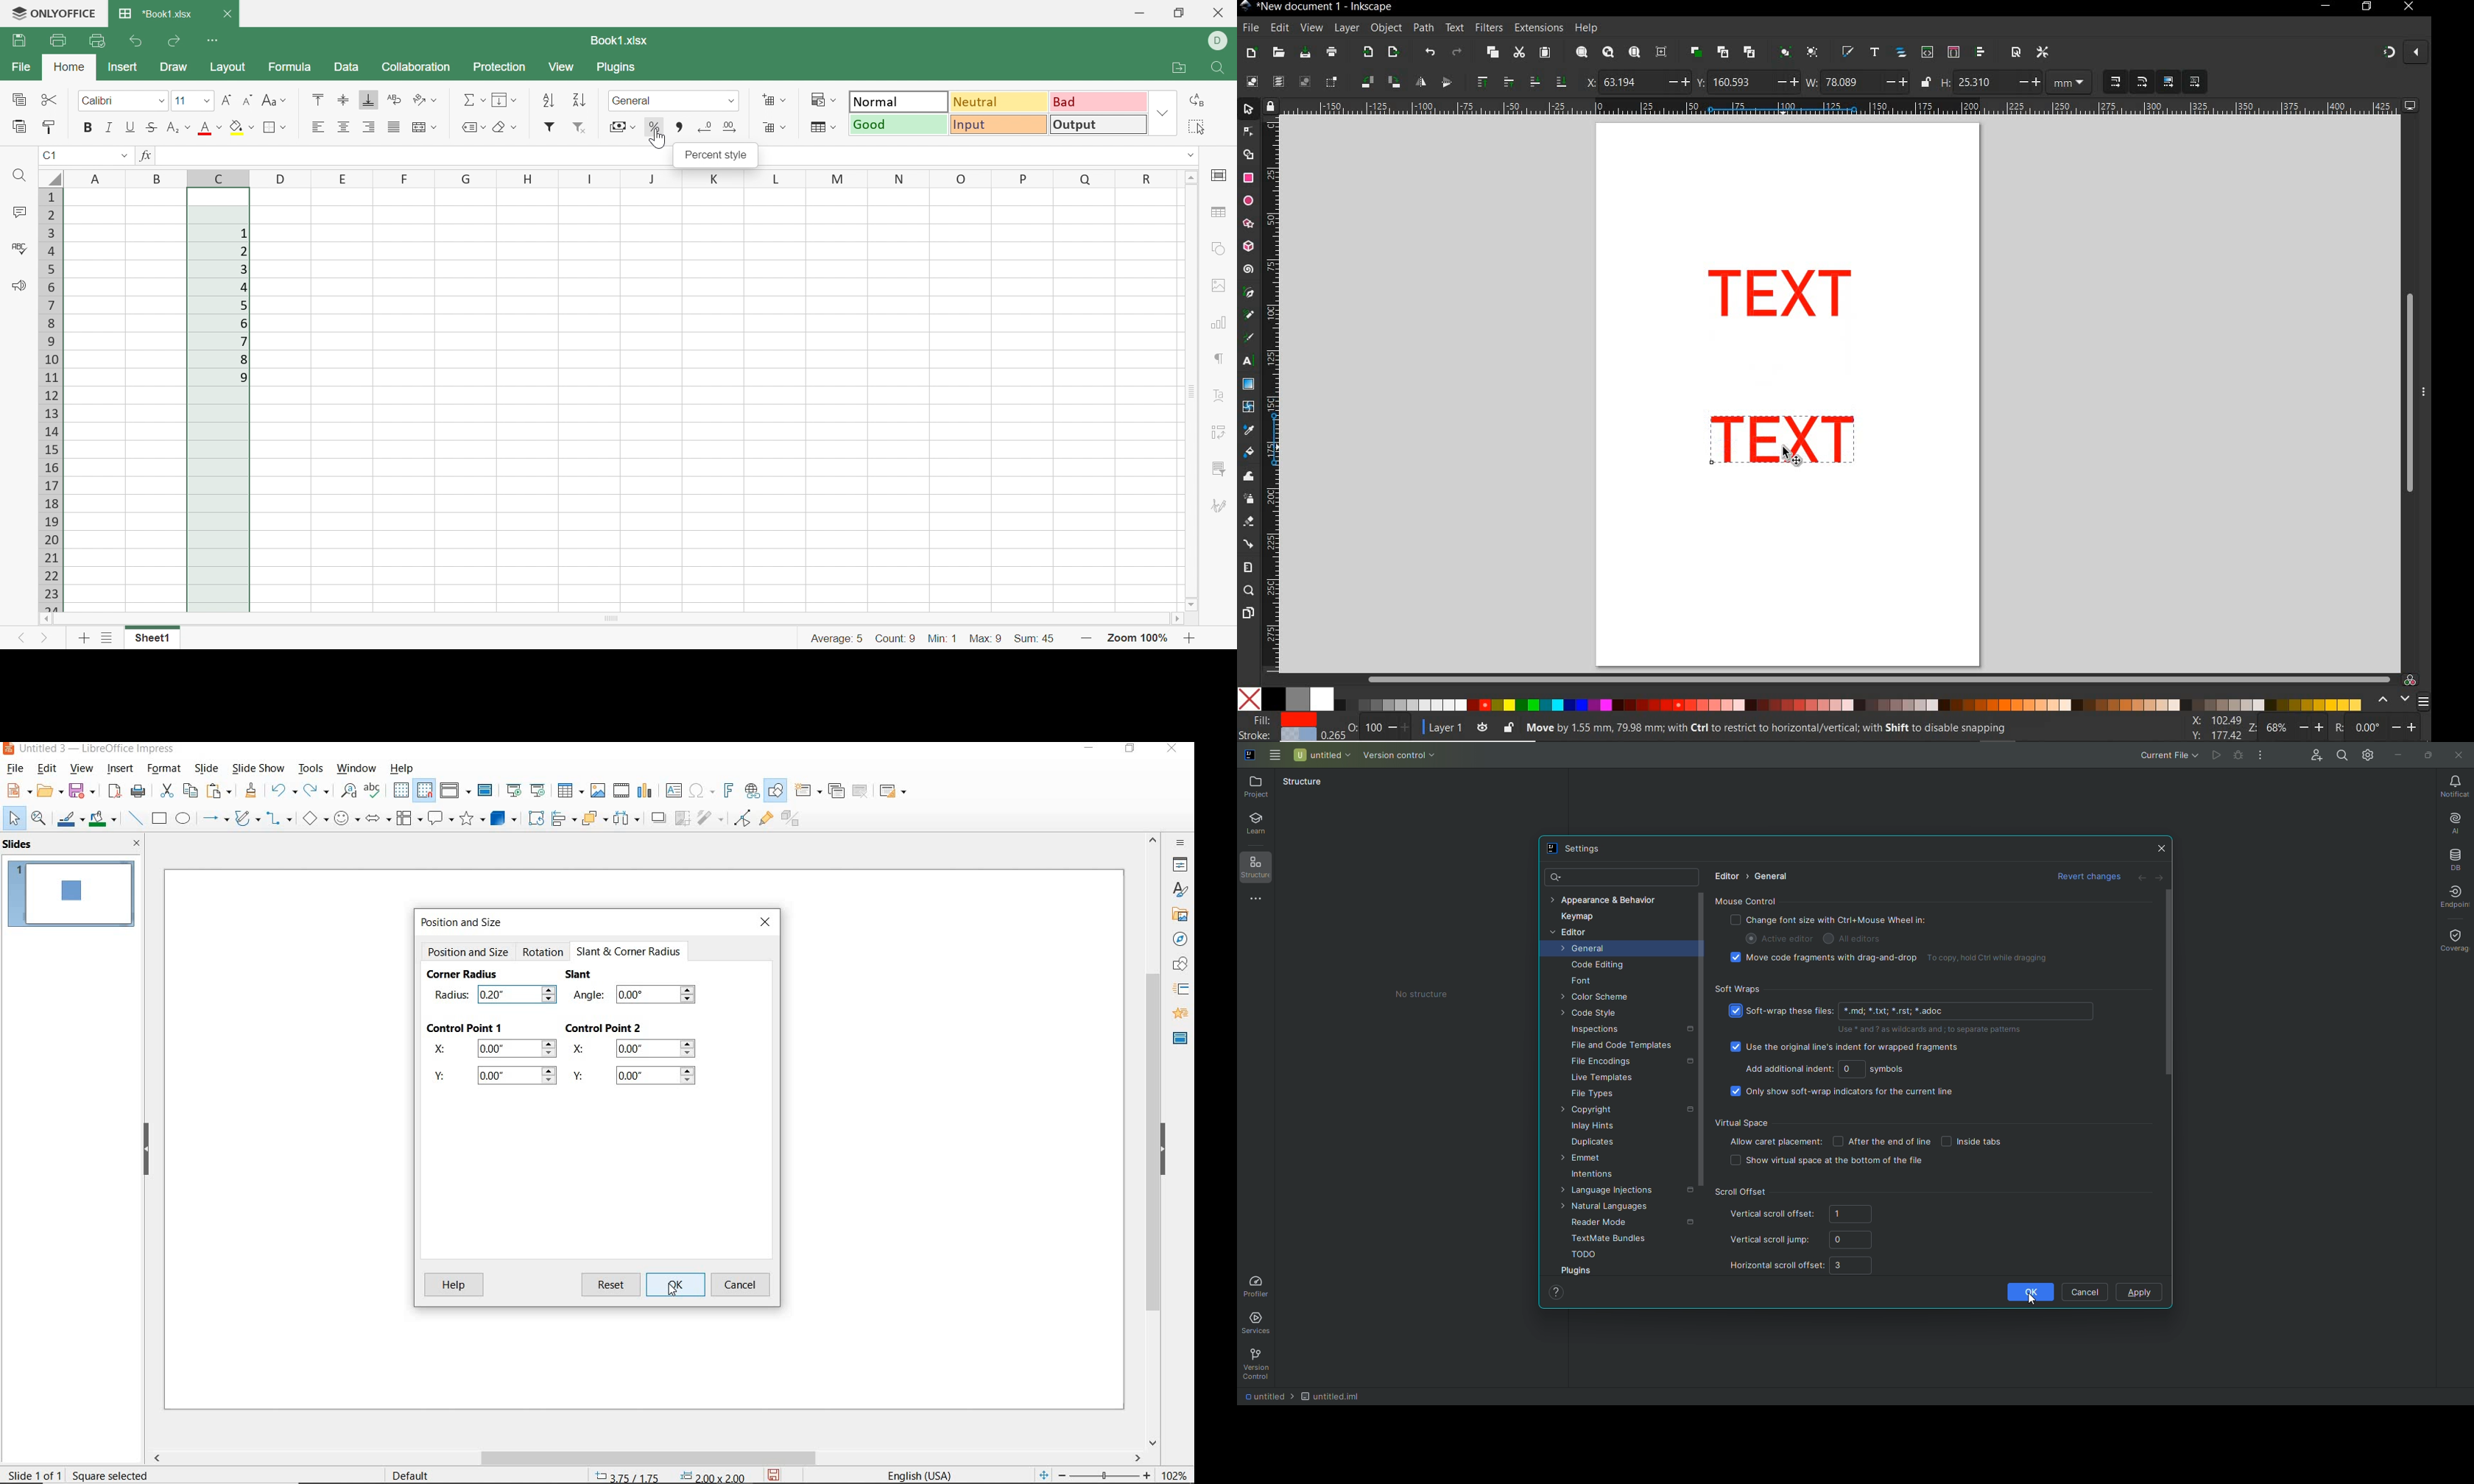 The width and height of the screenshot is (2492, 1484). I want to click on new, so click(1252, 52).